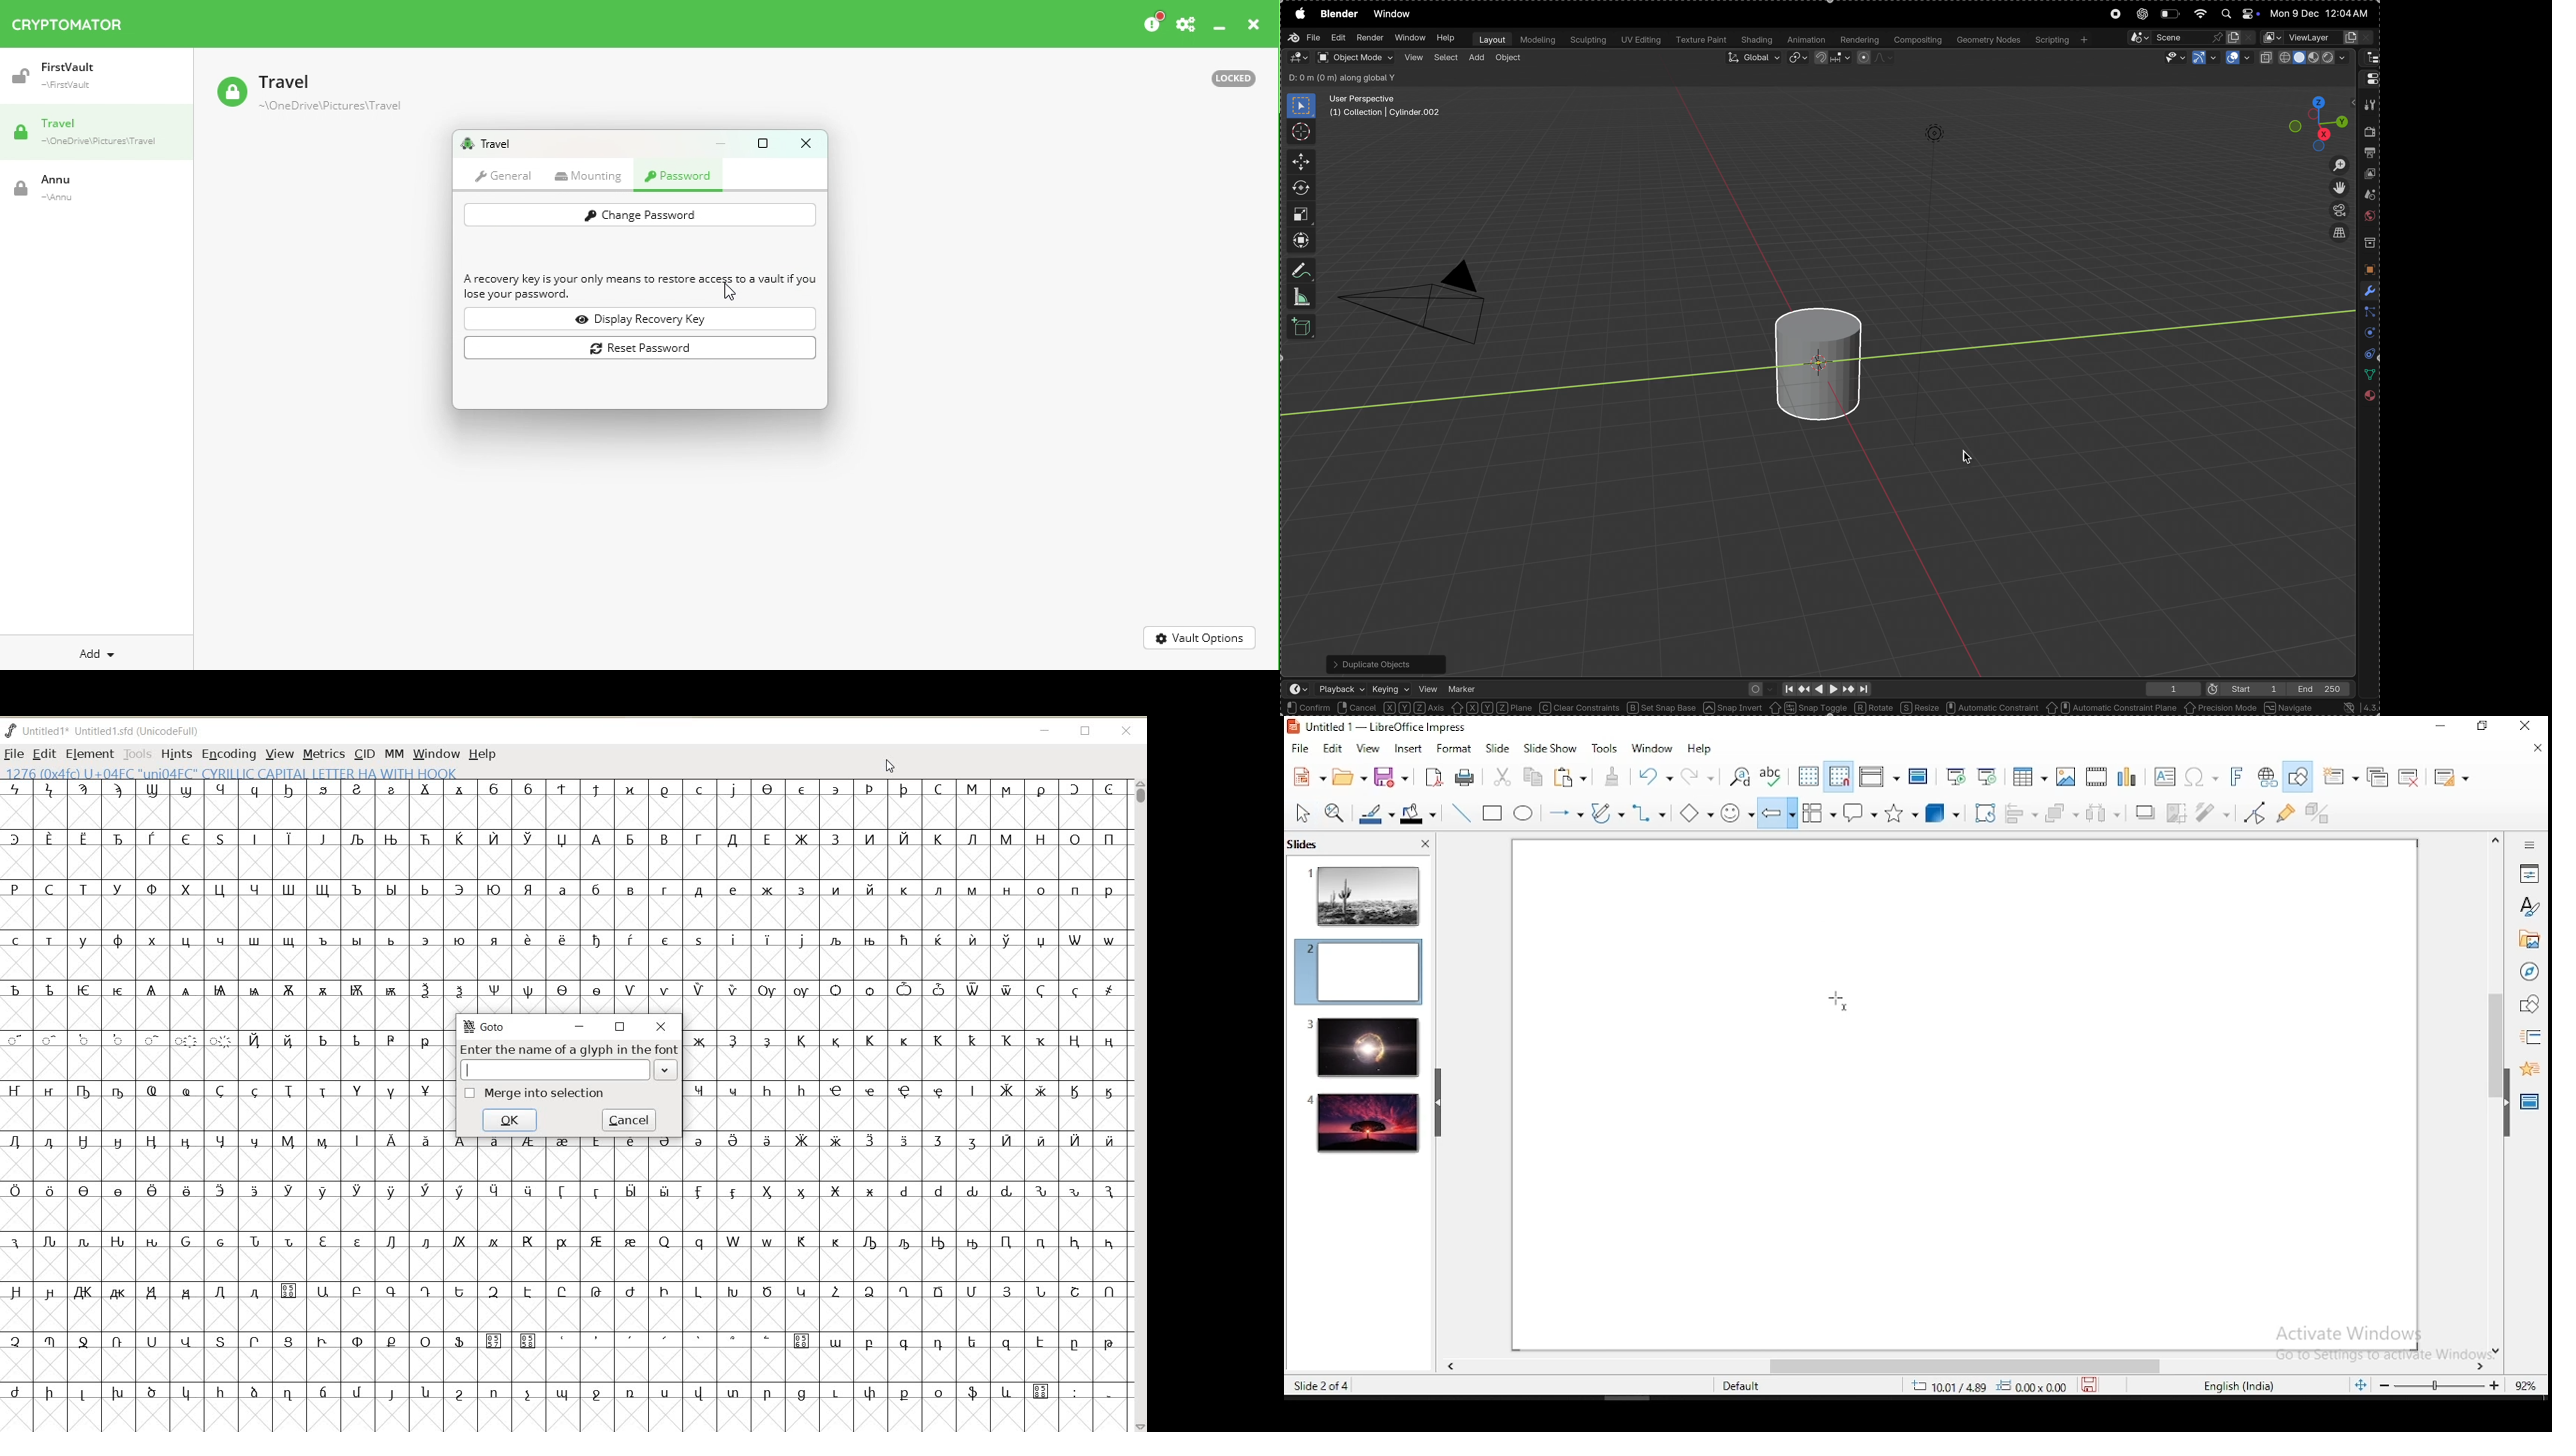 The height and width of the screenshot is (1456, 2576). What do you see at coordinates (1820, 814) in the screenshot?
I see `flowchart` at bounding box center [1820, 814].